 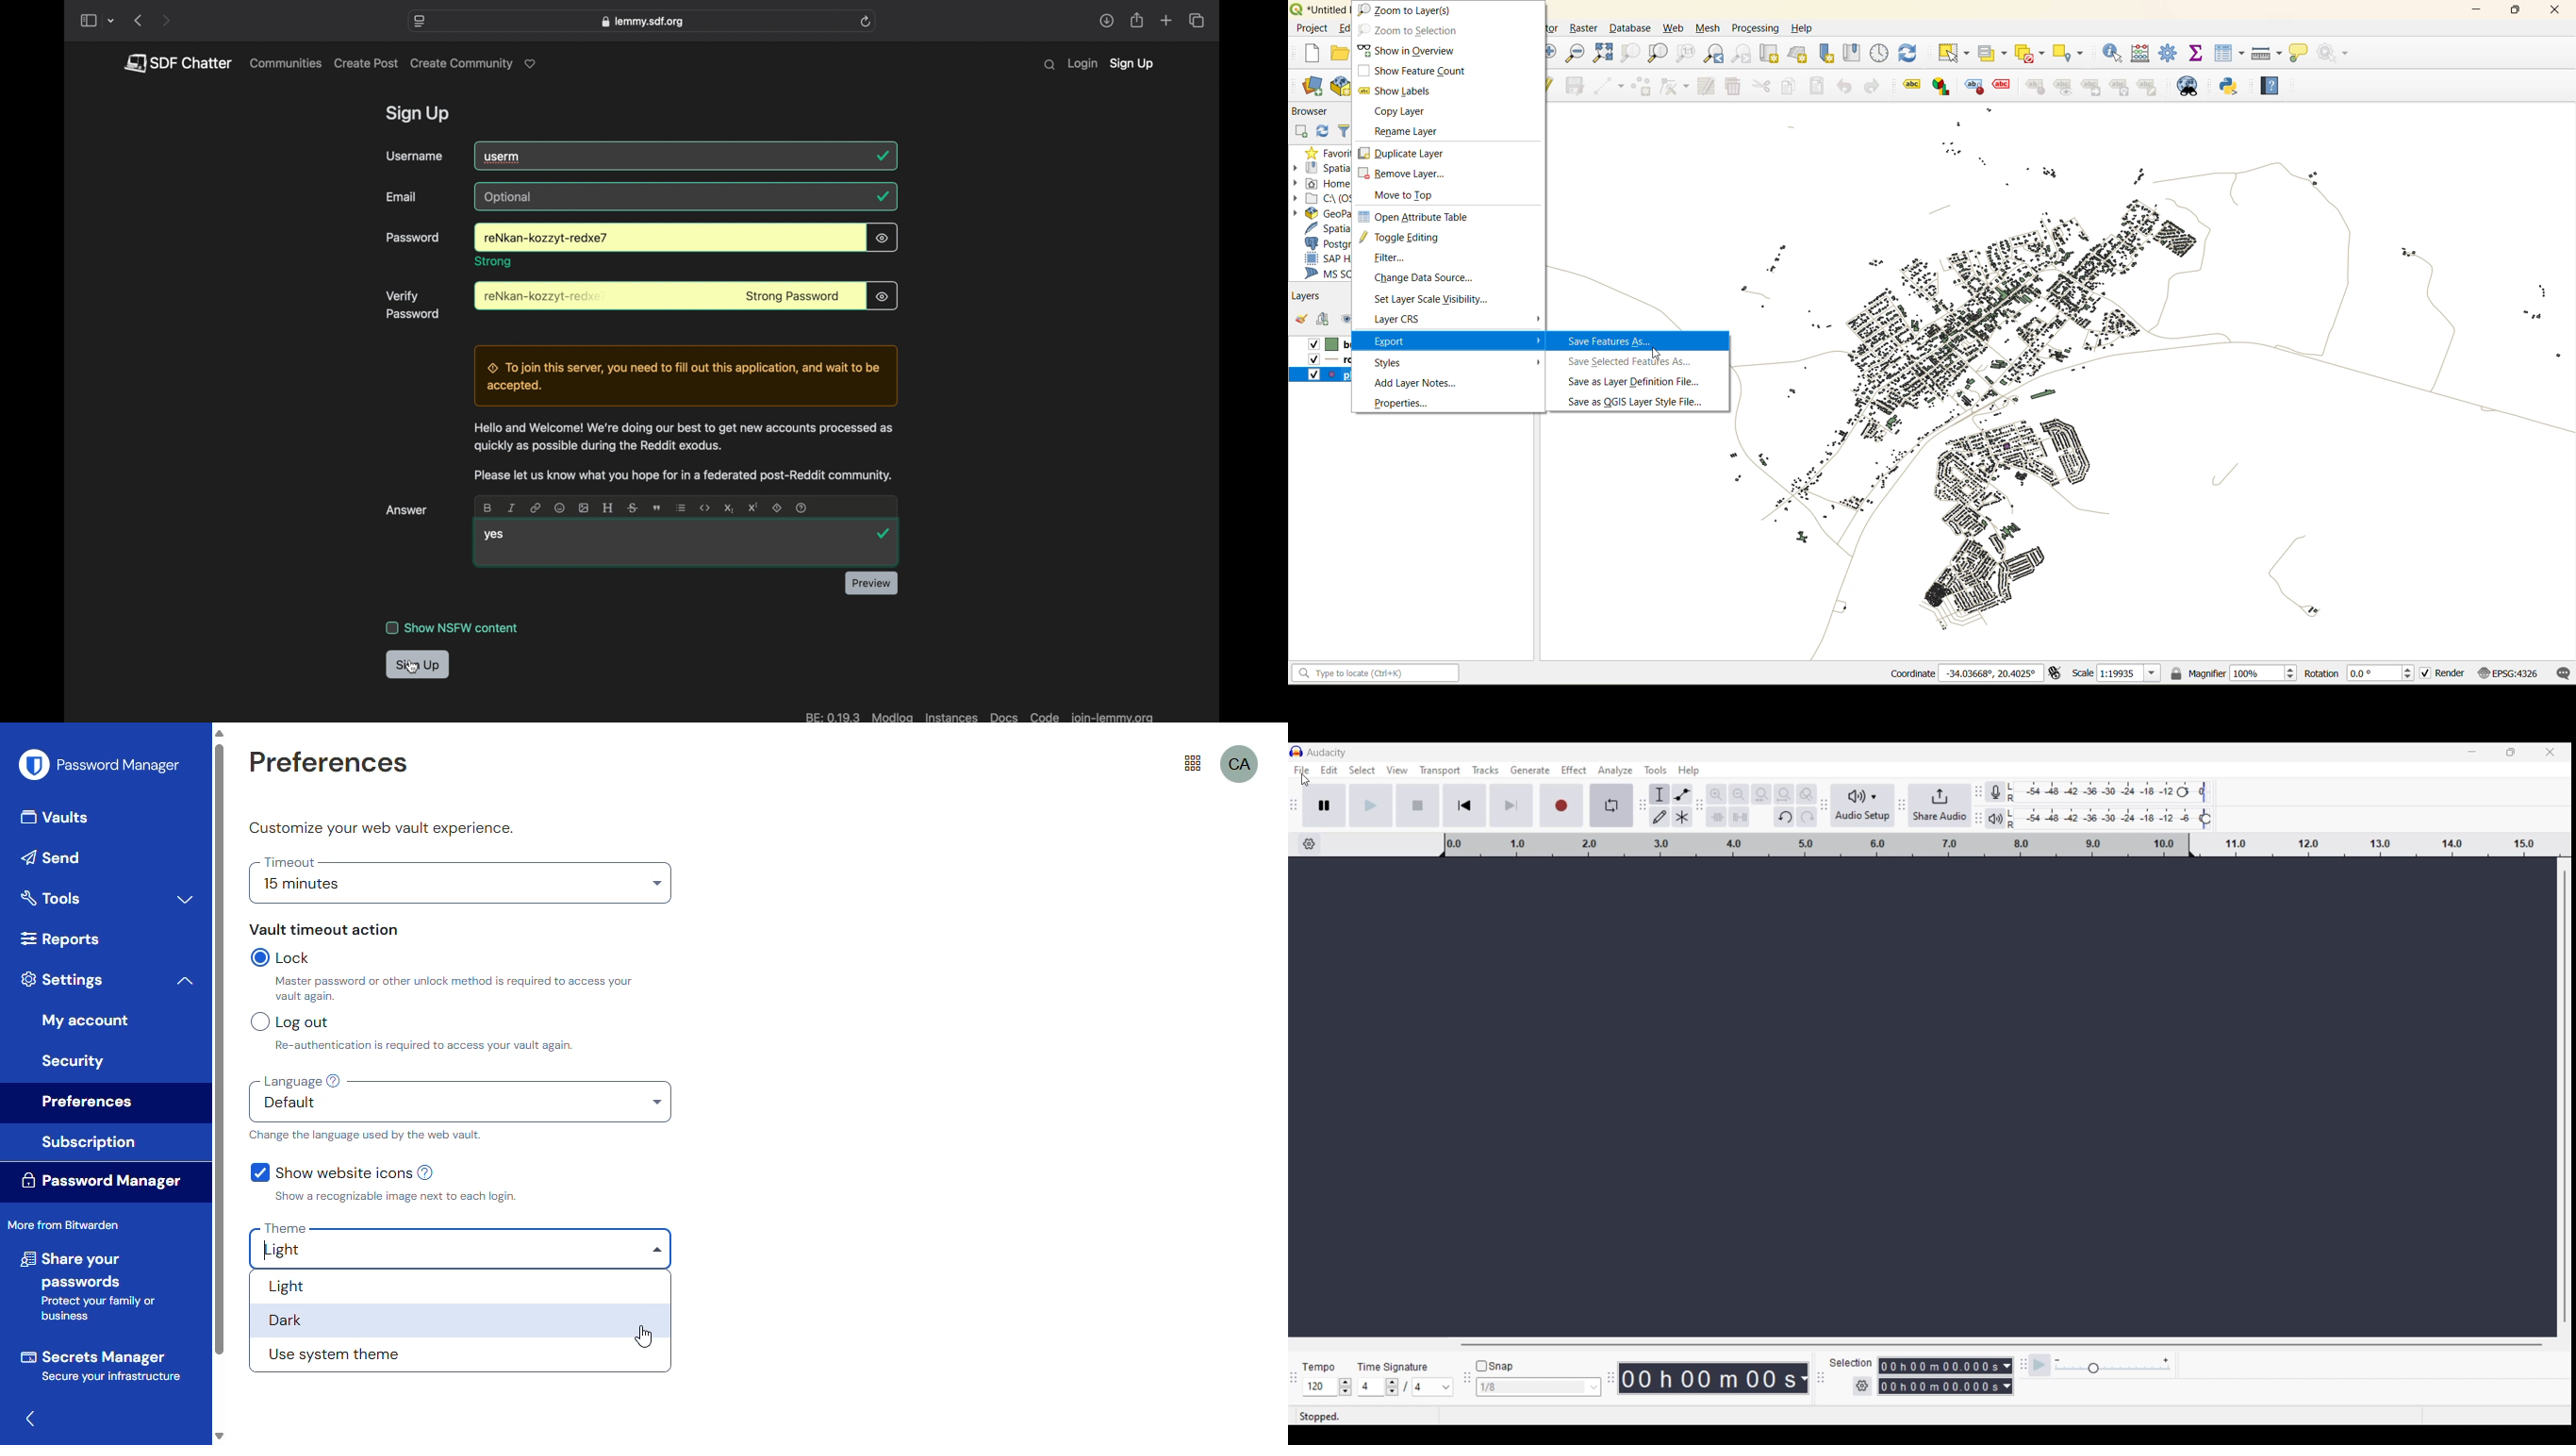 What do you see at coordinates (382, 828) in the screenshot?
I see `customize your web vault experience.` at bounding box center [382, 828].